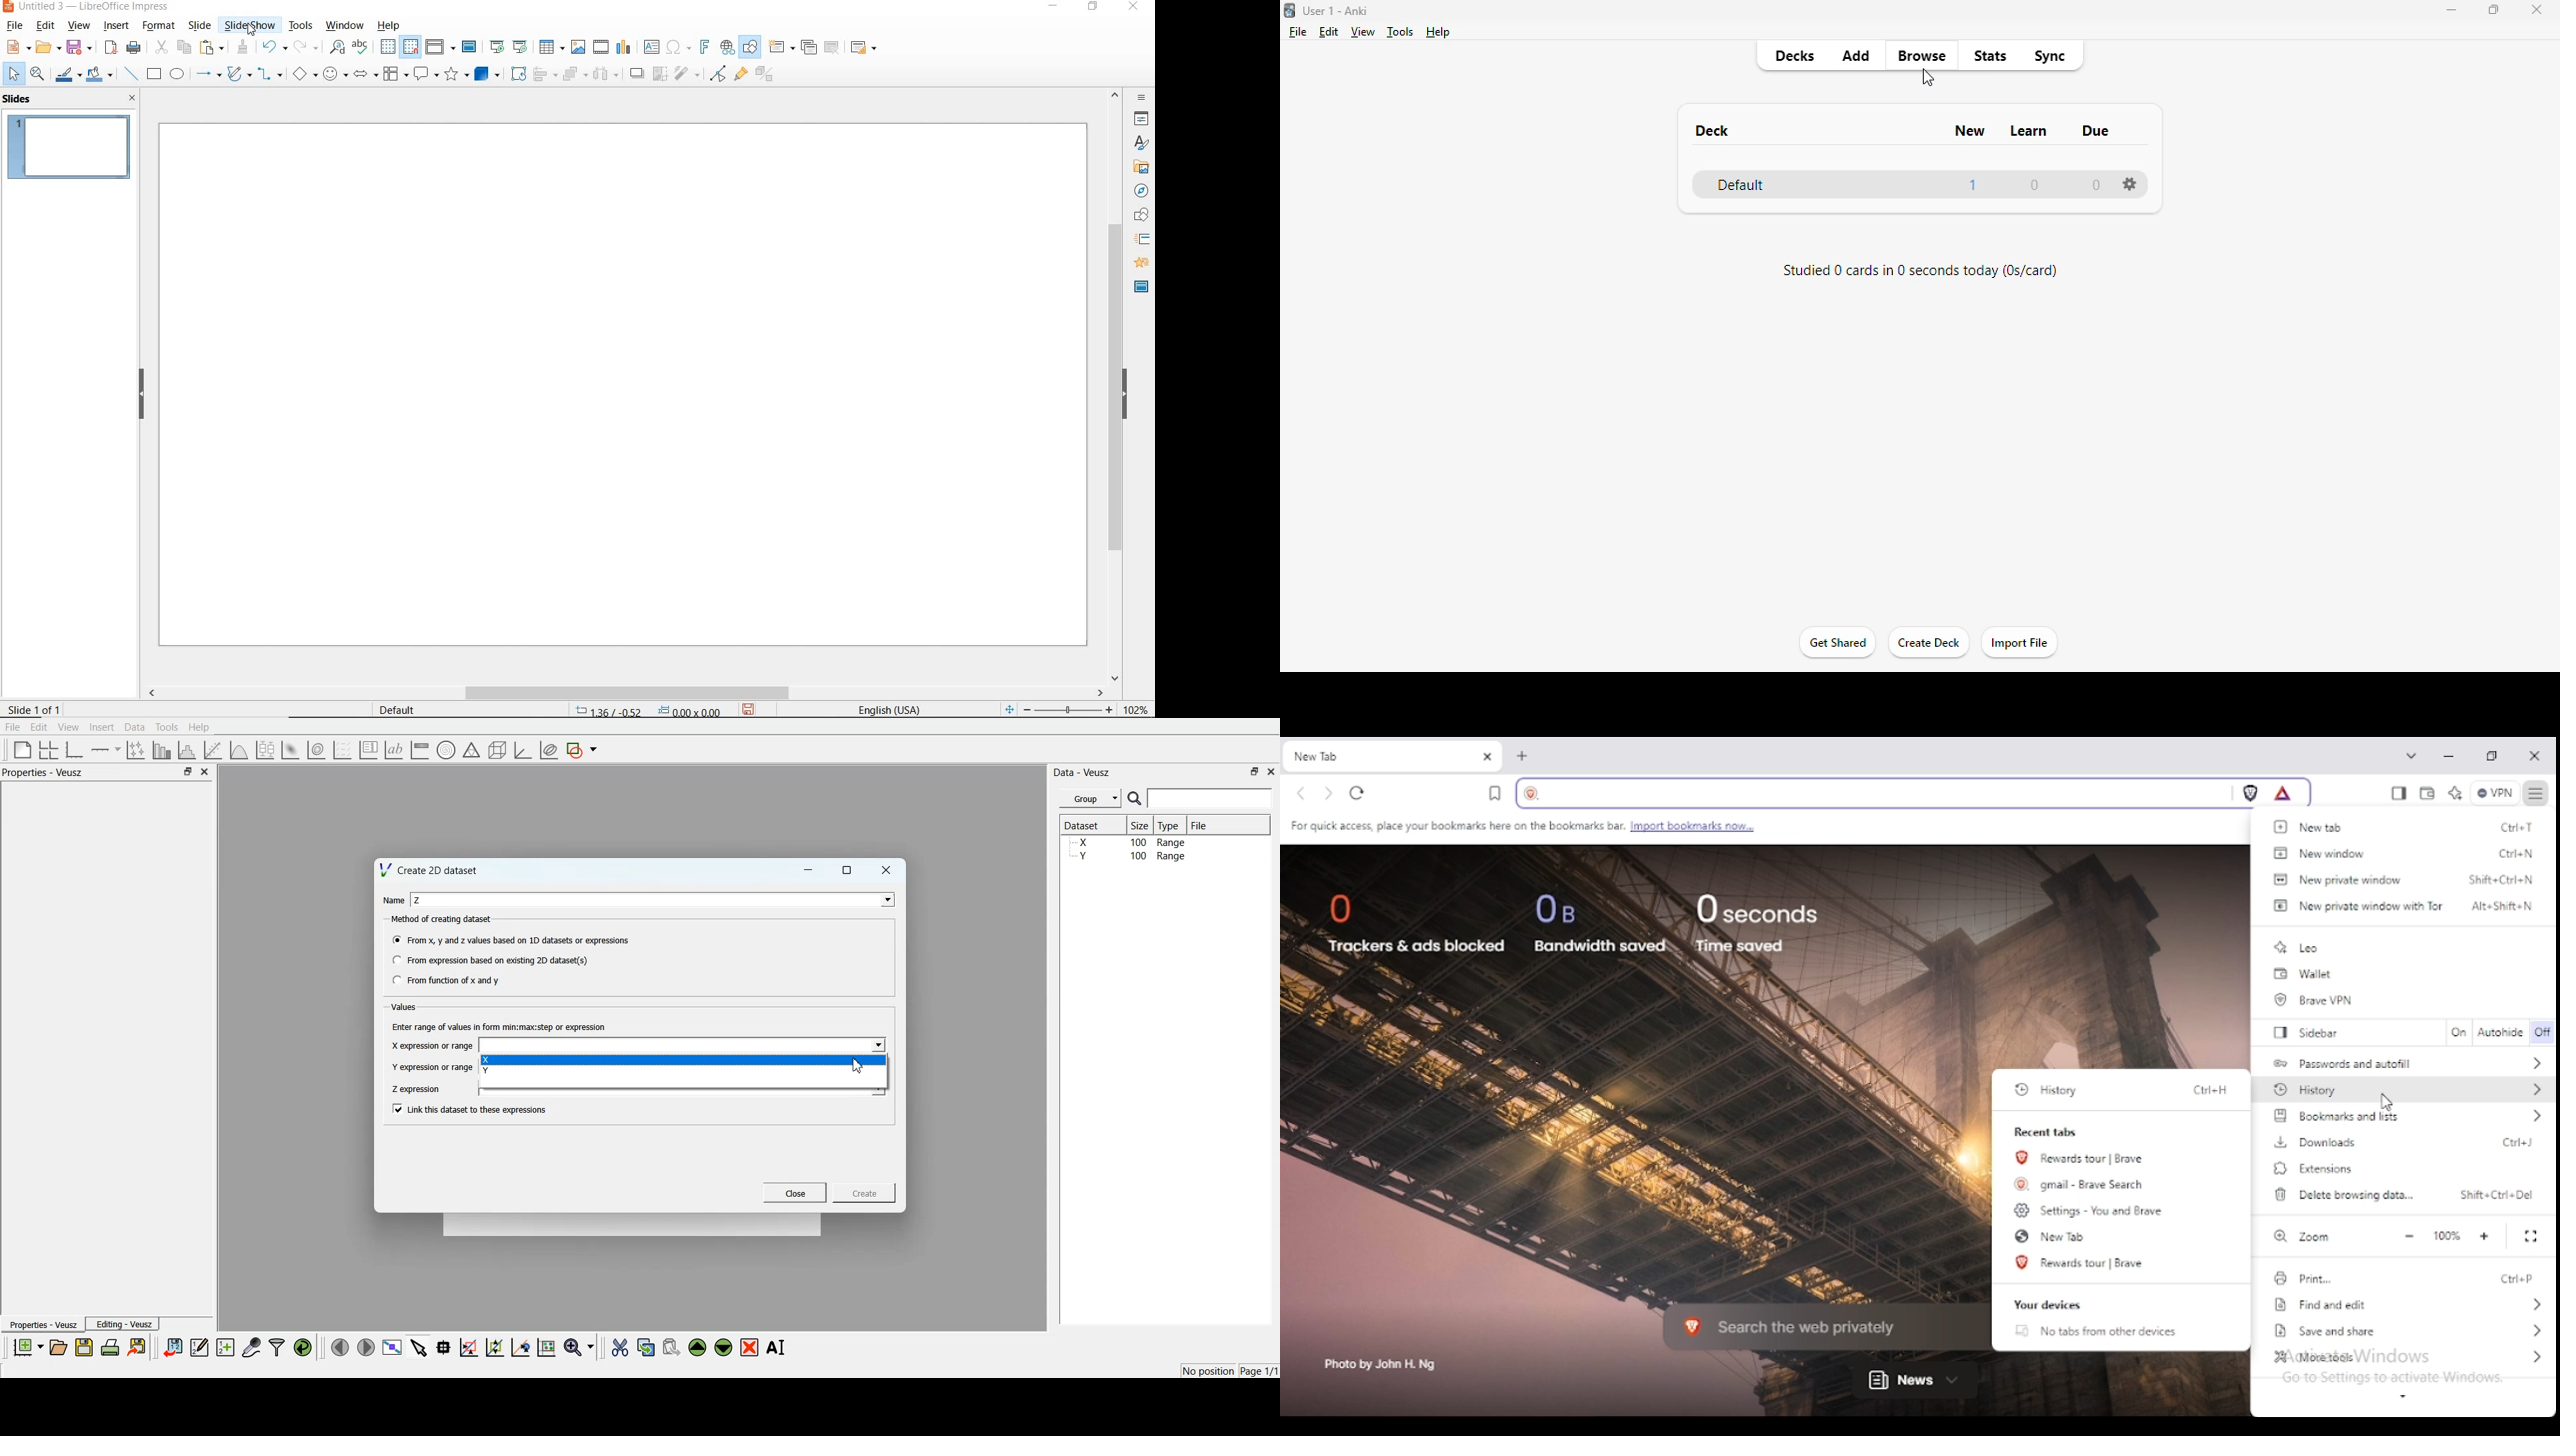 This screenshot has width=2576, height=1456. What do you see at coordinates (212, 750) in the screenshot?
I see `Fit a function of data` at bounding box center [212, 750].